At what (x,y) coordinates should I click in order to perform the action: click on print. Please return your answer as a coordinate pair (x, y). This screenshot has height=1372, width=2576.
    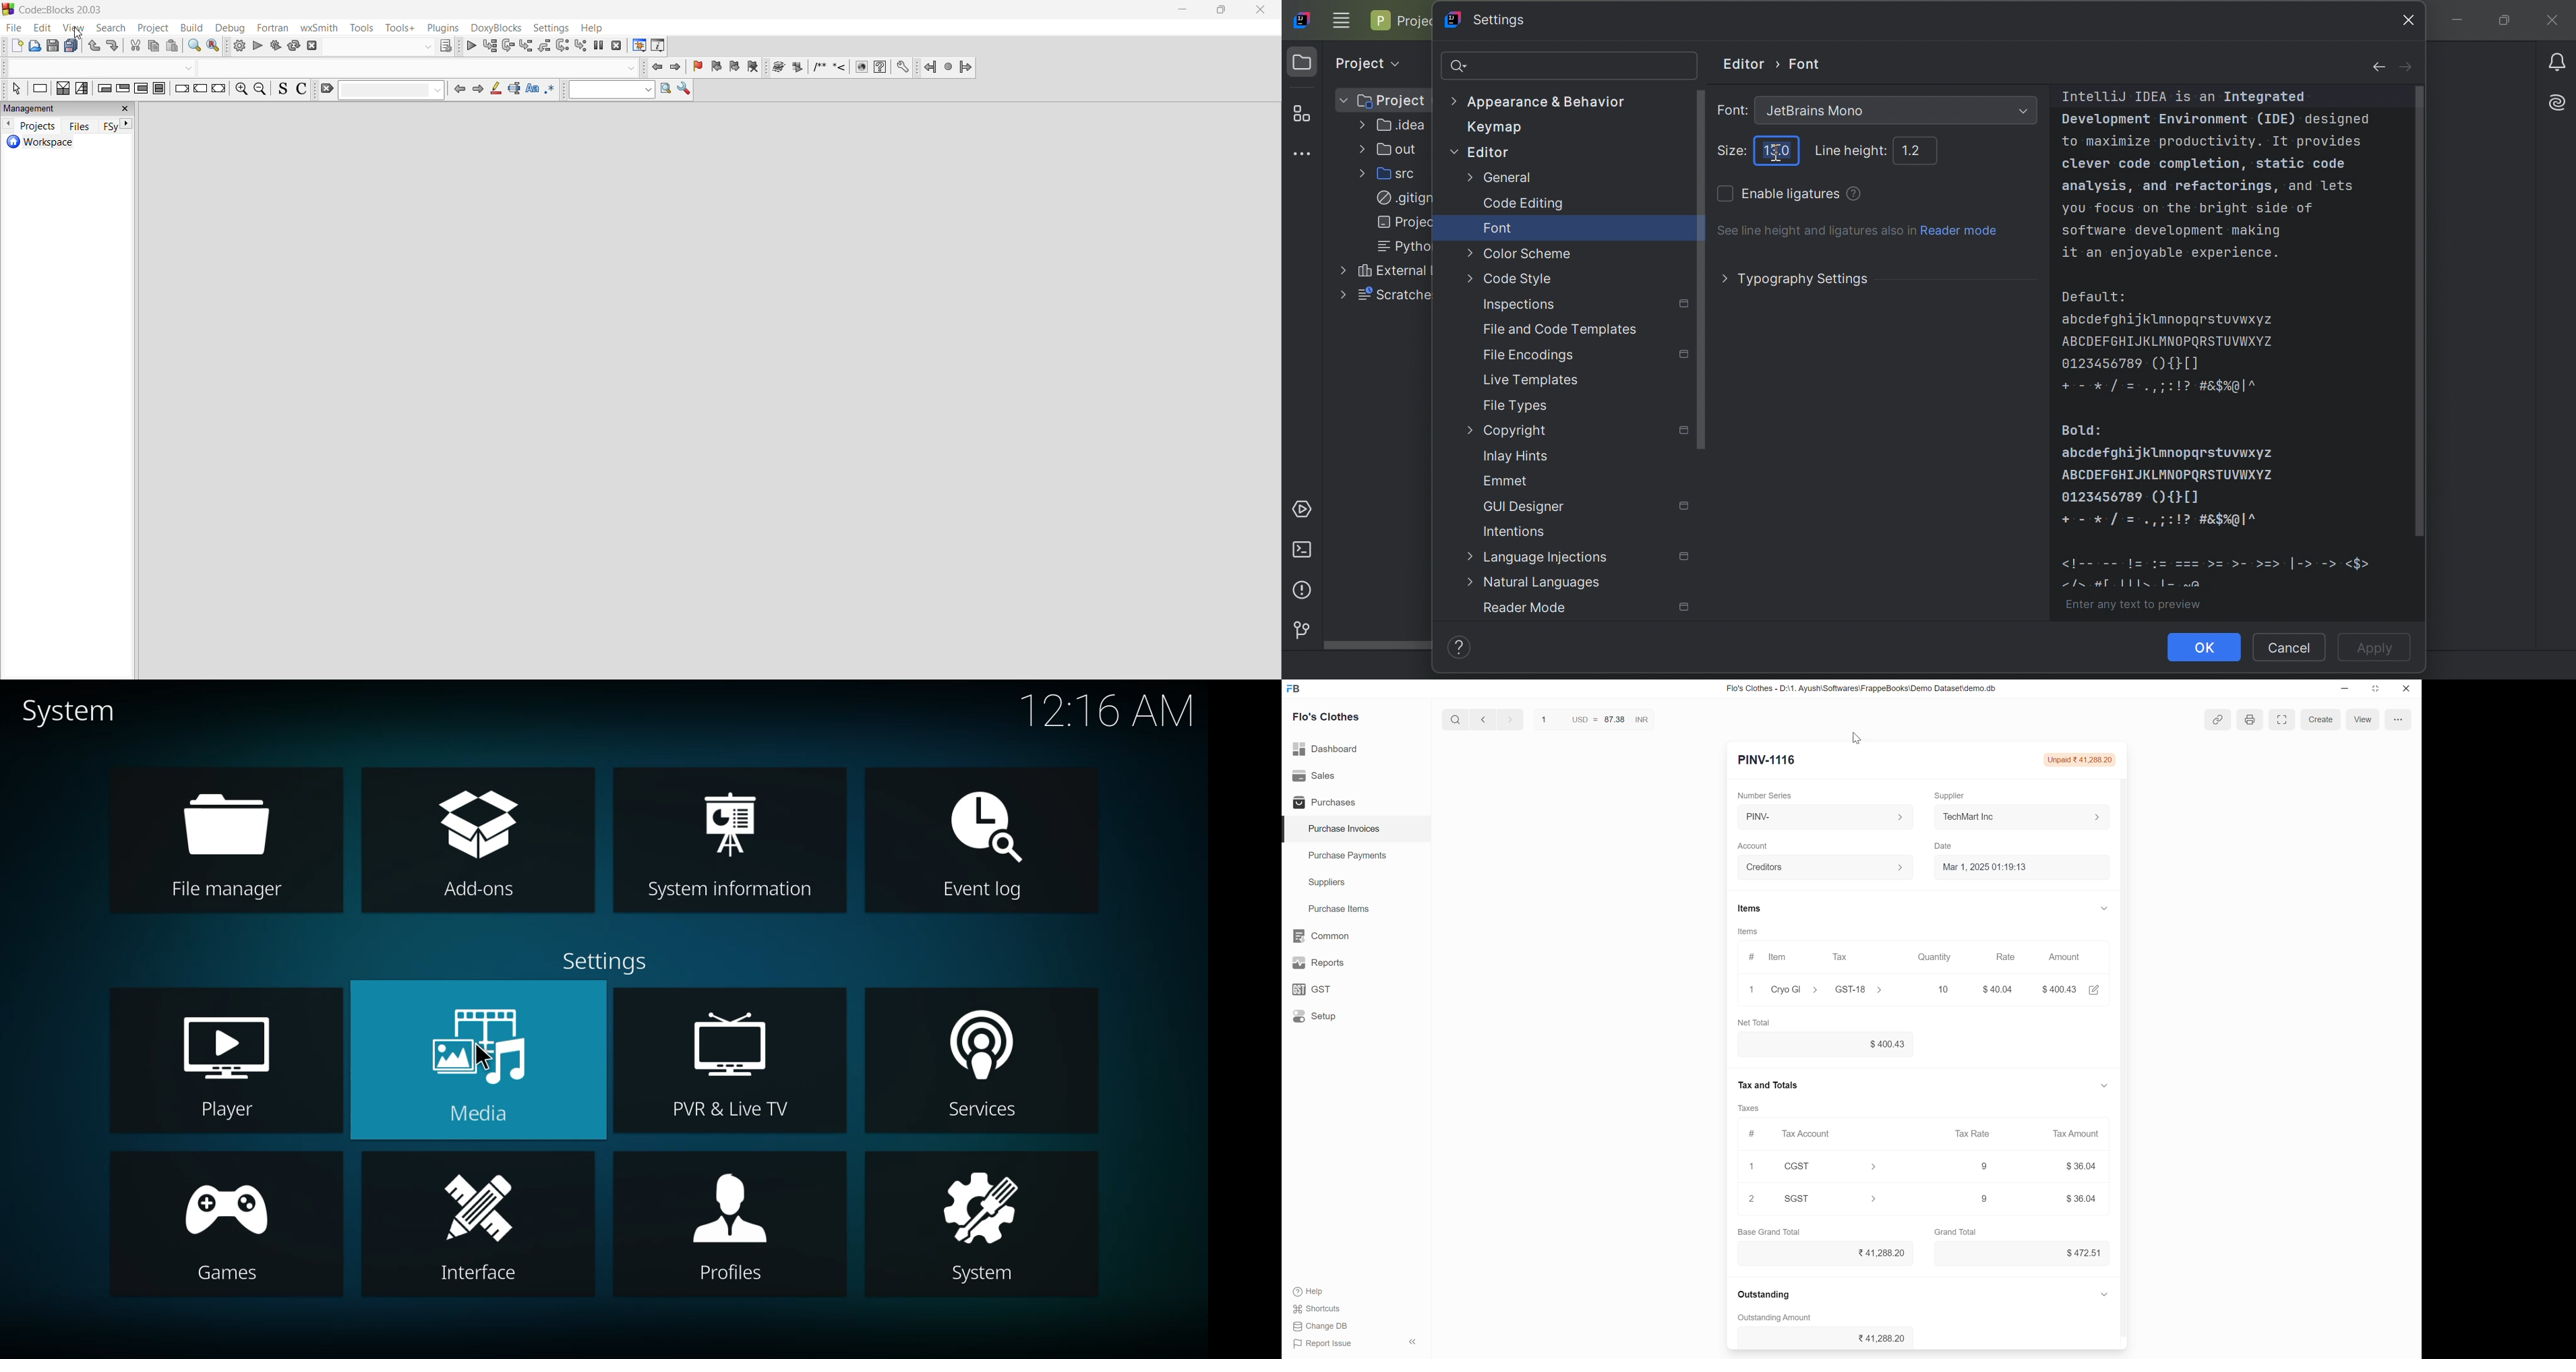
    Looking at the image, I should click on (2250, 718).